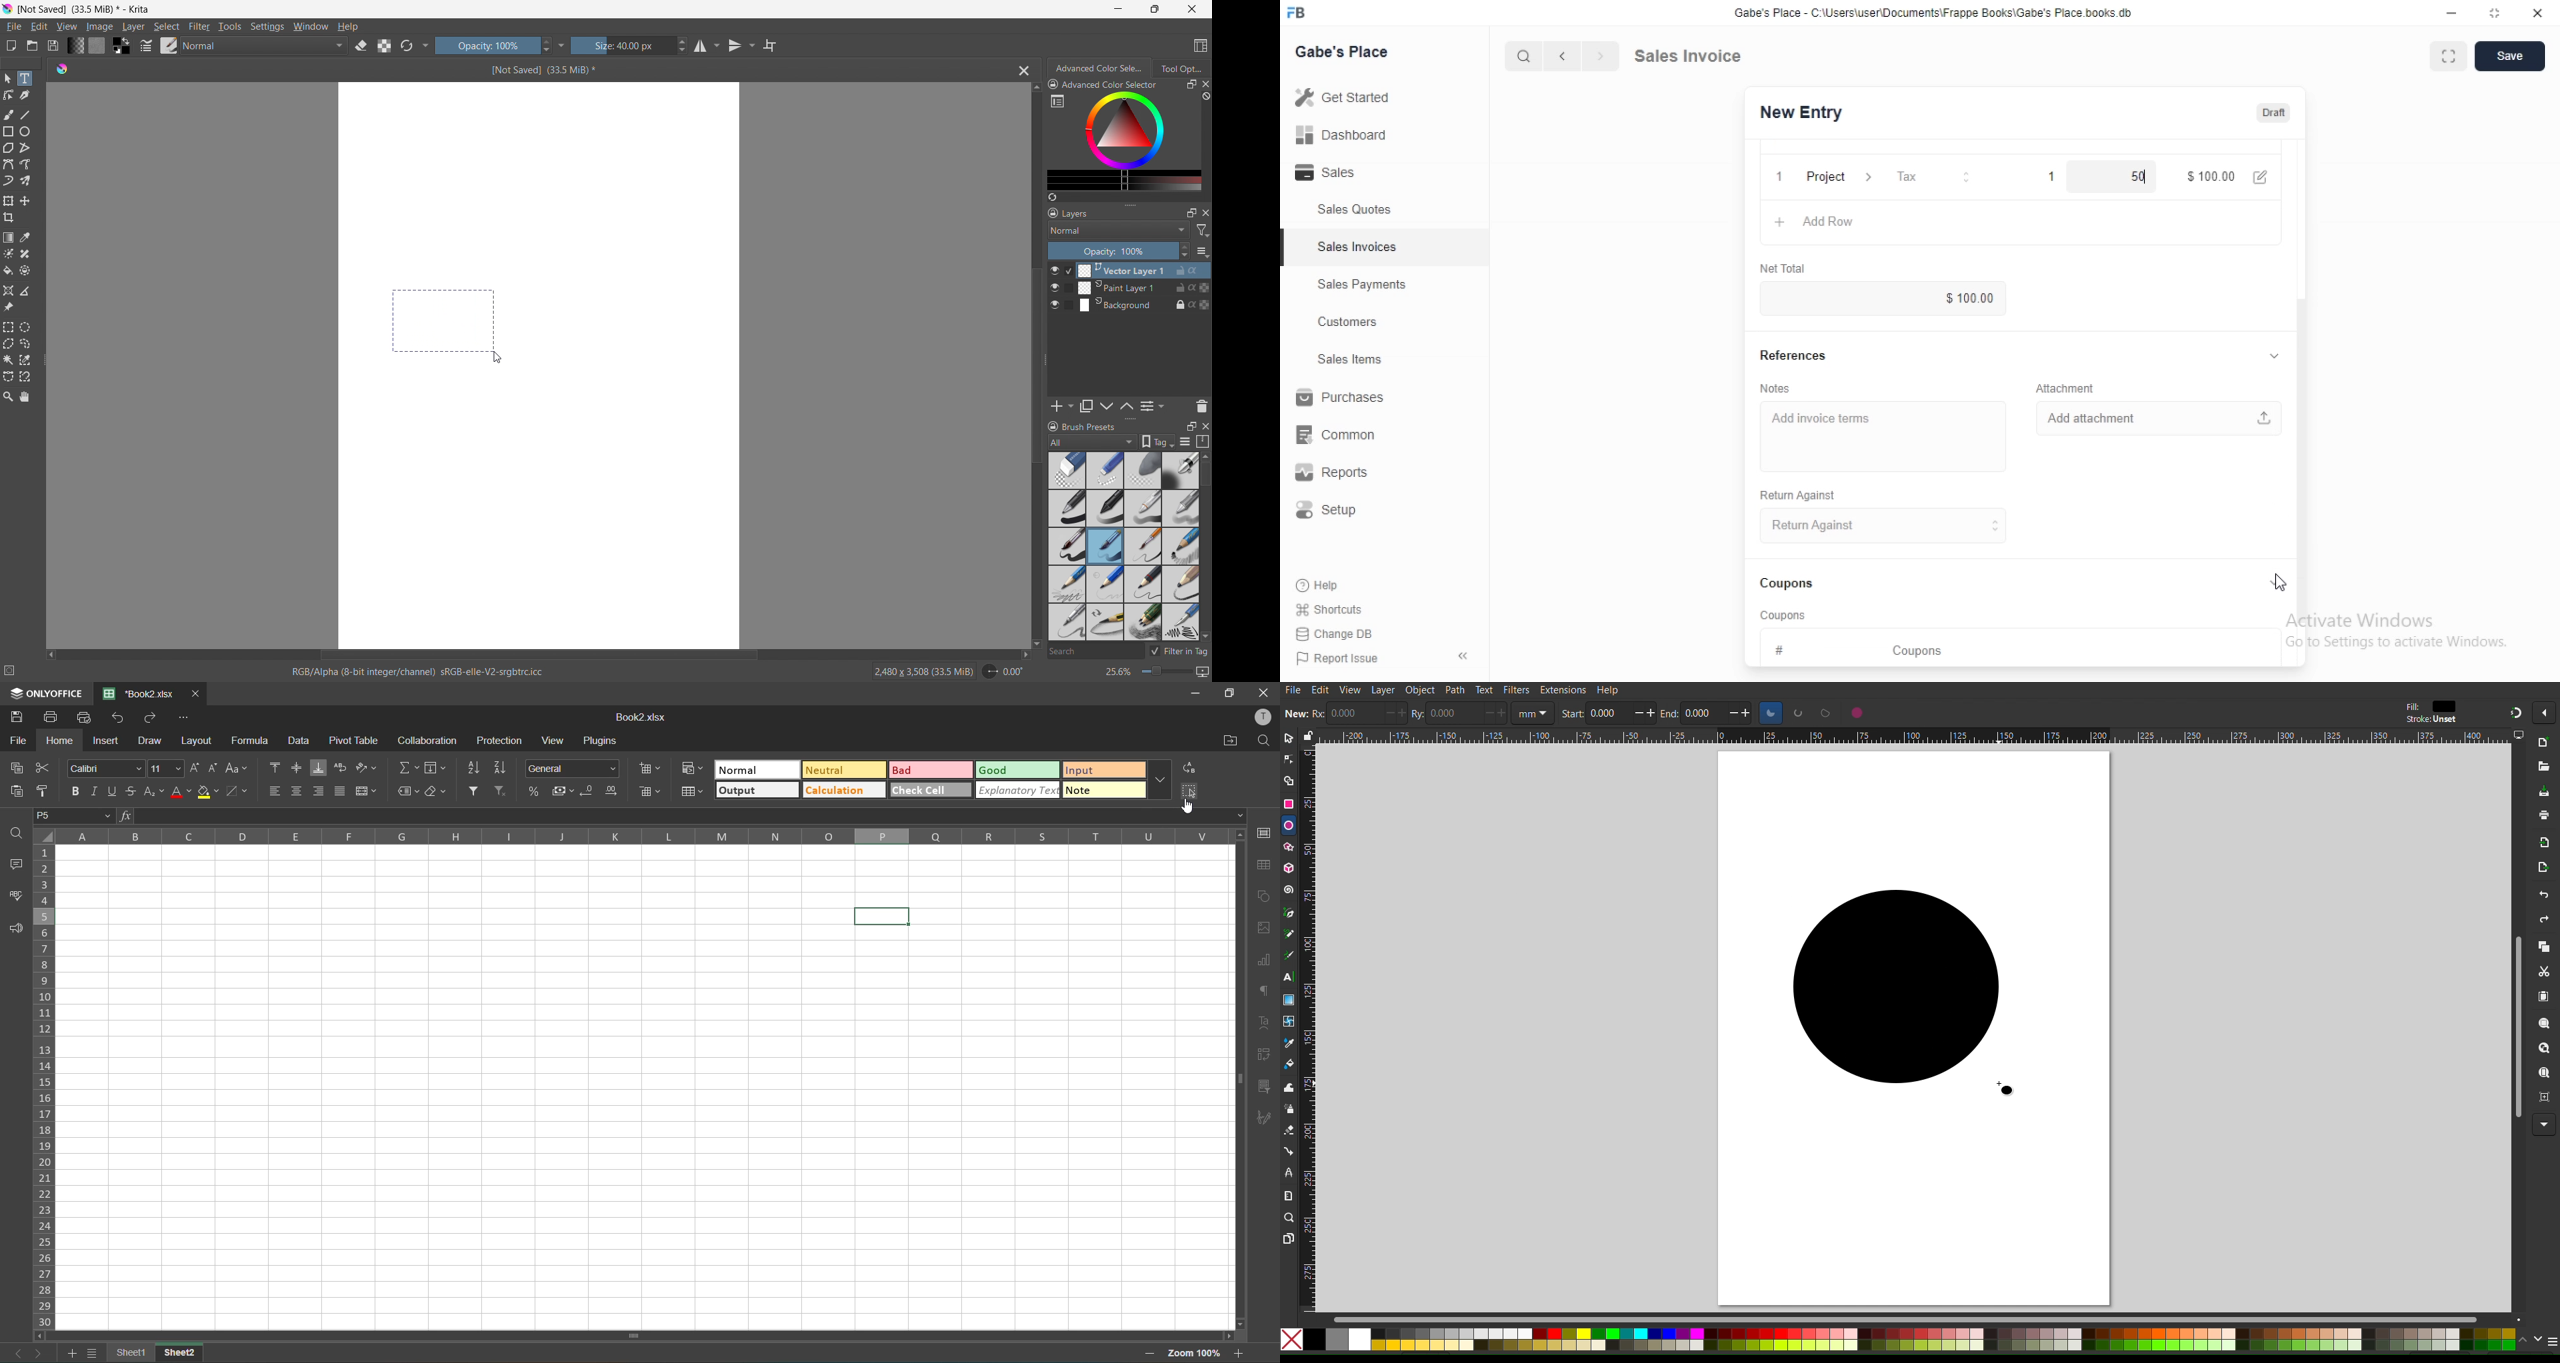 Image resolution: width=2576 pixels, height=1372 pixels. I want to click on sheet2, so click(179, 1352).